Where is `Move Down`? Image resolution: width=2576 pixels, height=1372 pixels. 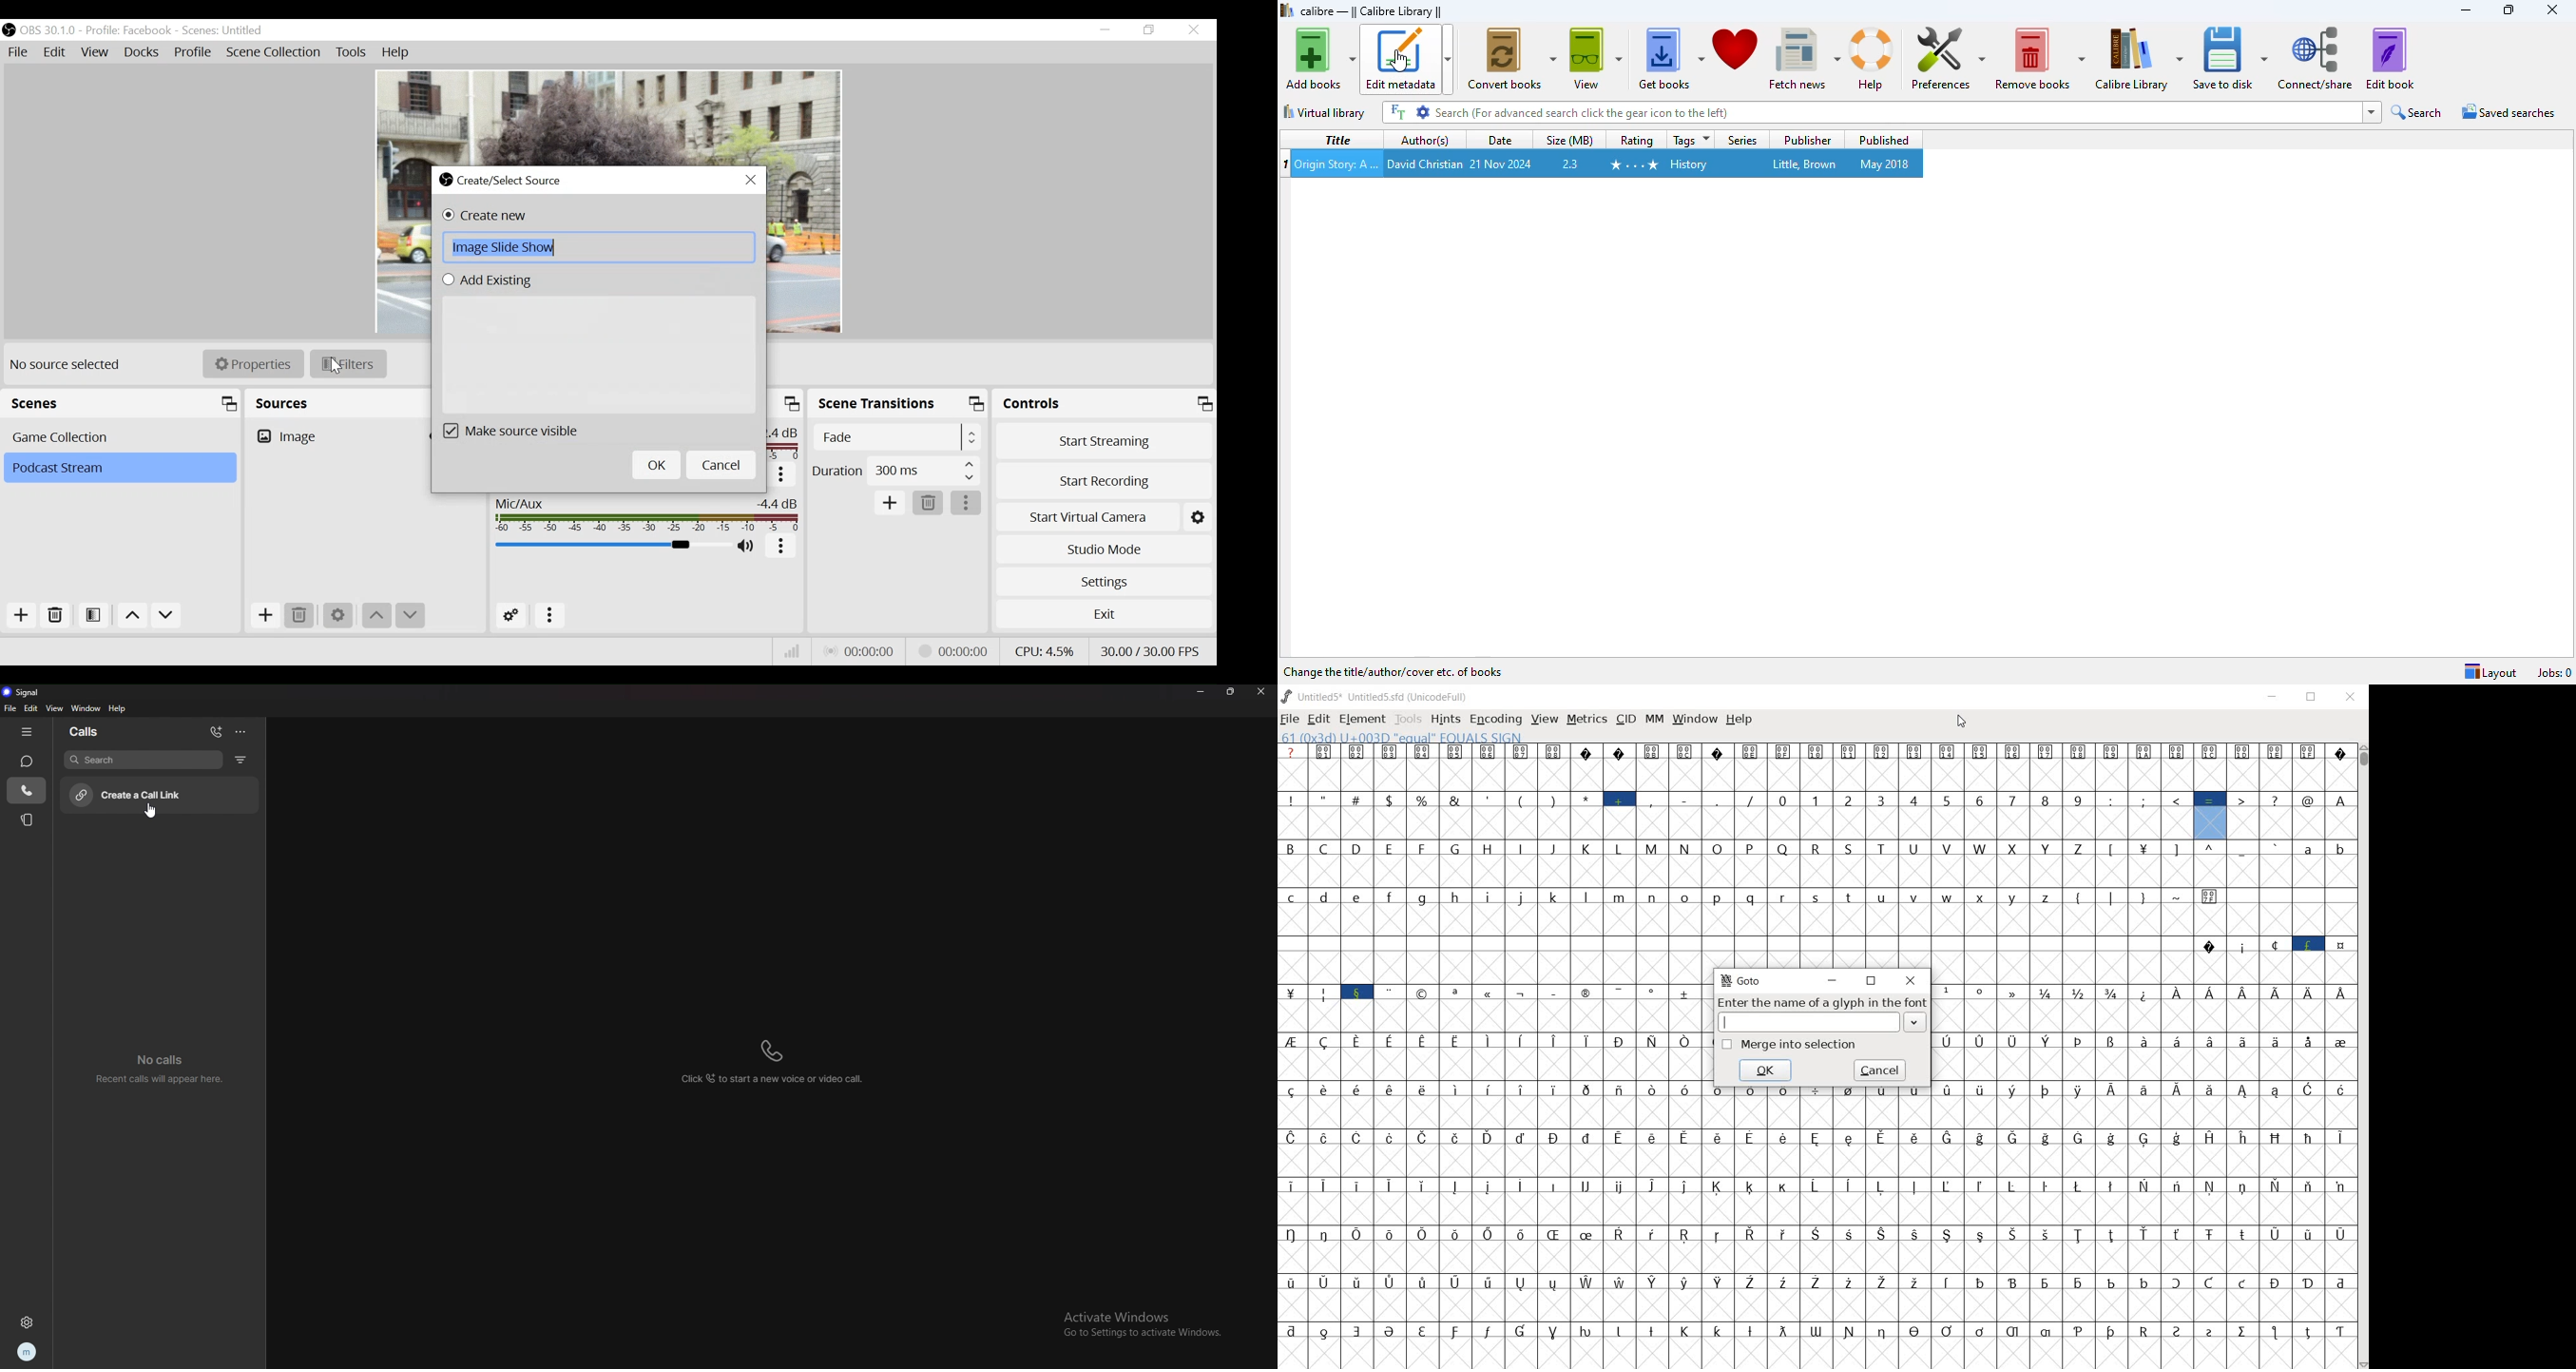
Move Down is located at coordinates (166, 617).